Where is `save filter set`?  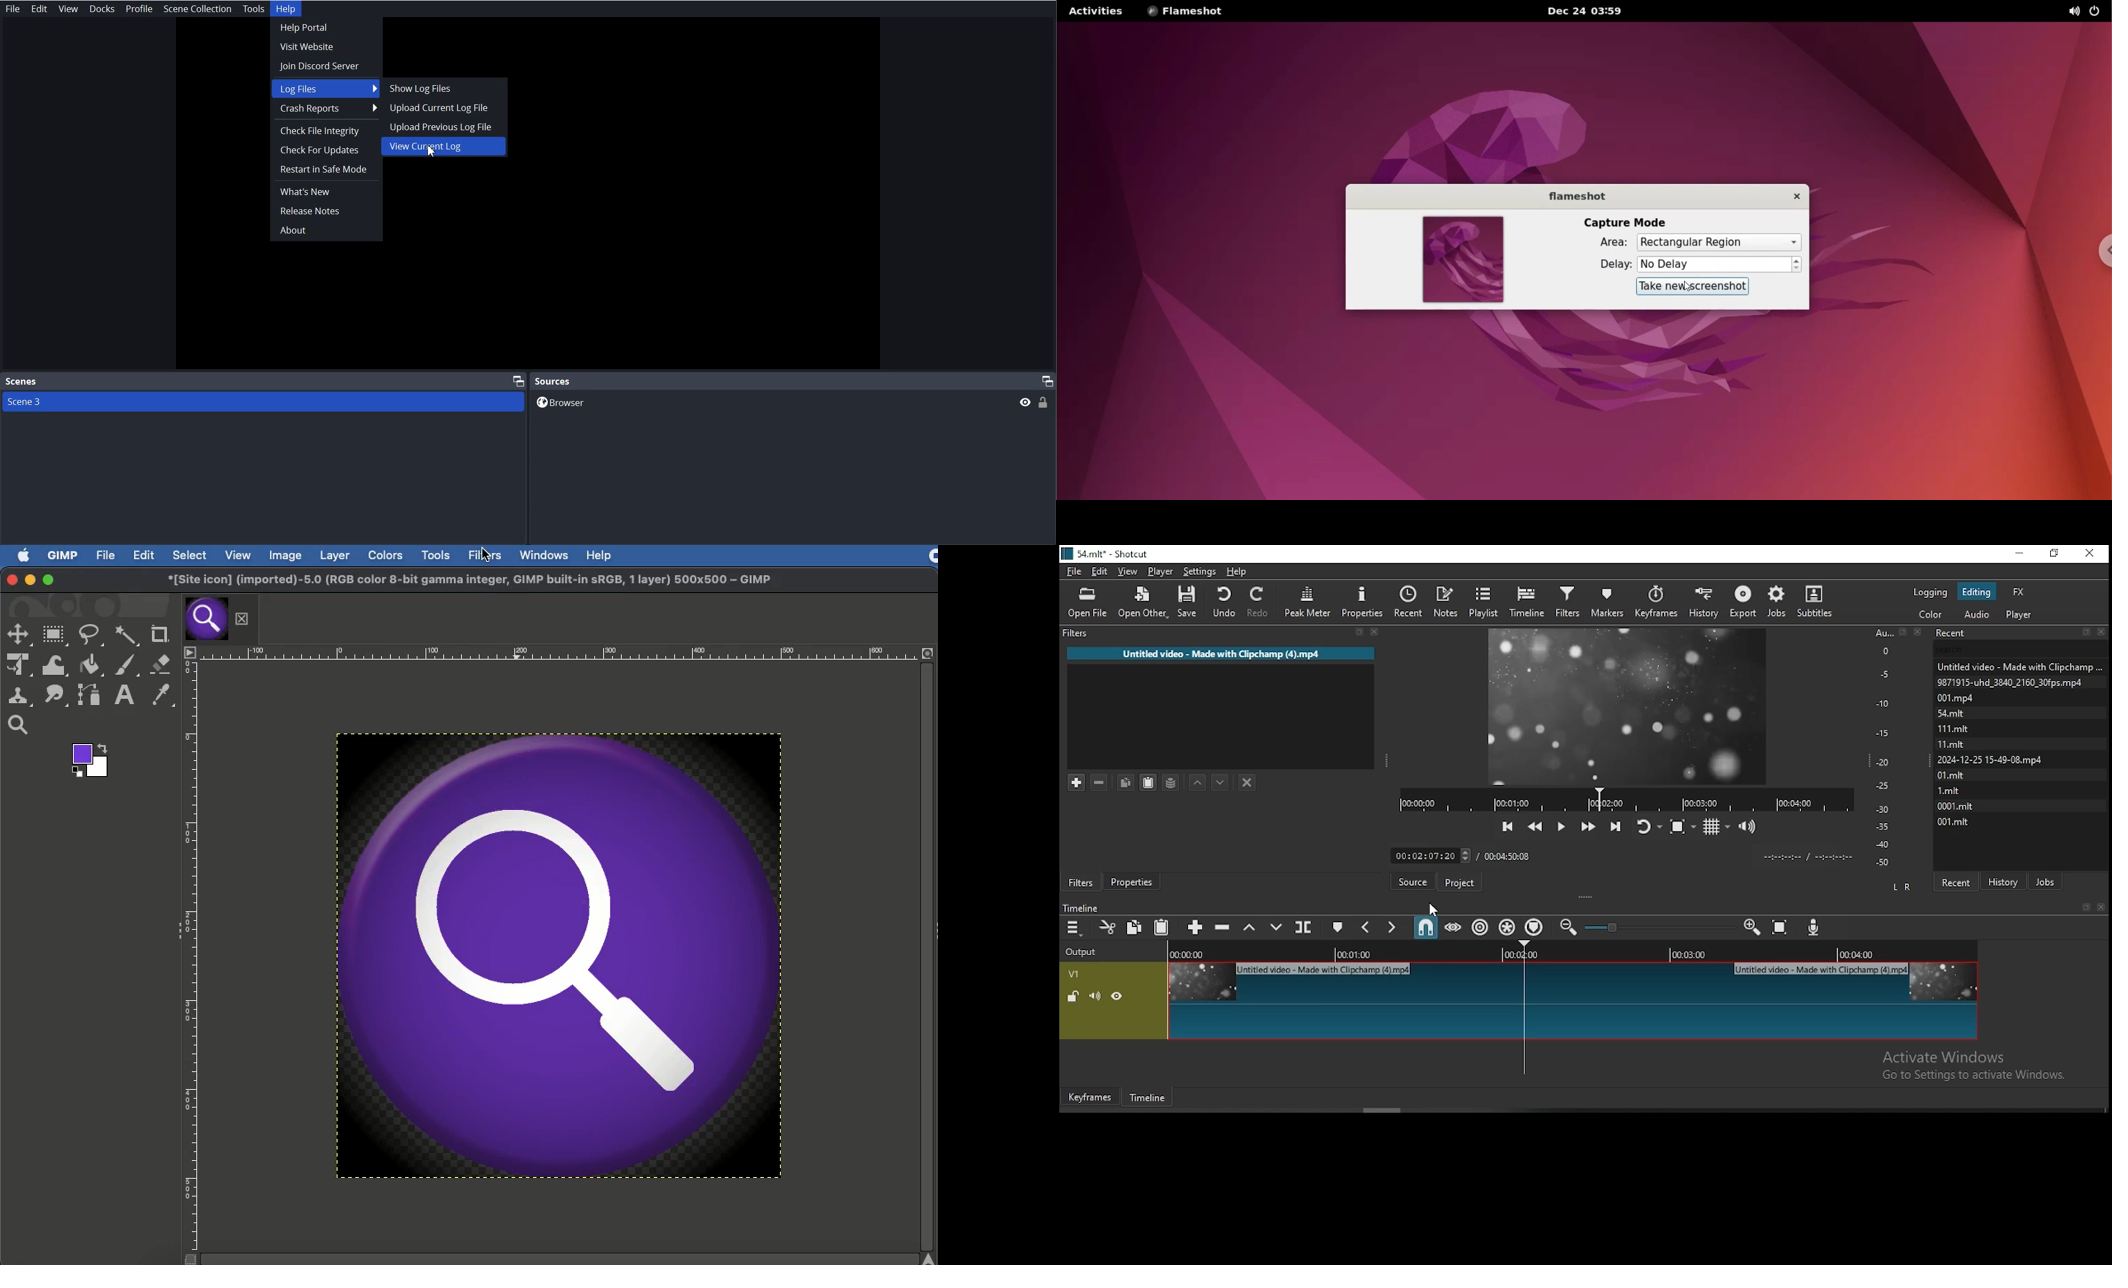
save filter set is located at coordinates (1173, 783).